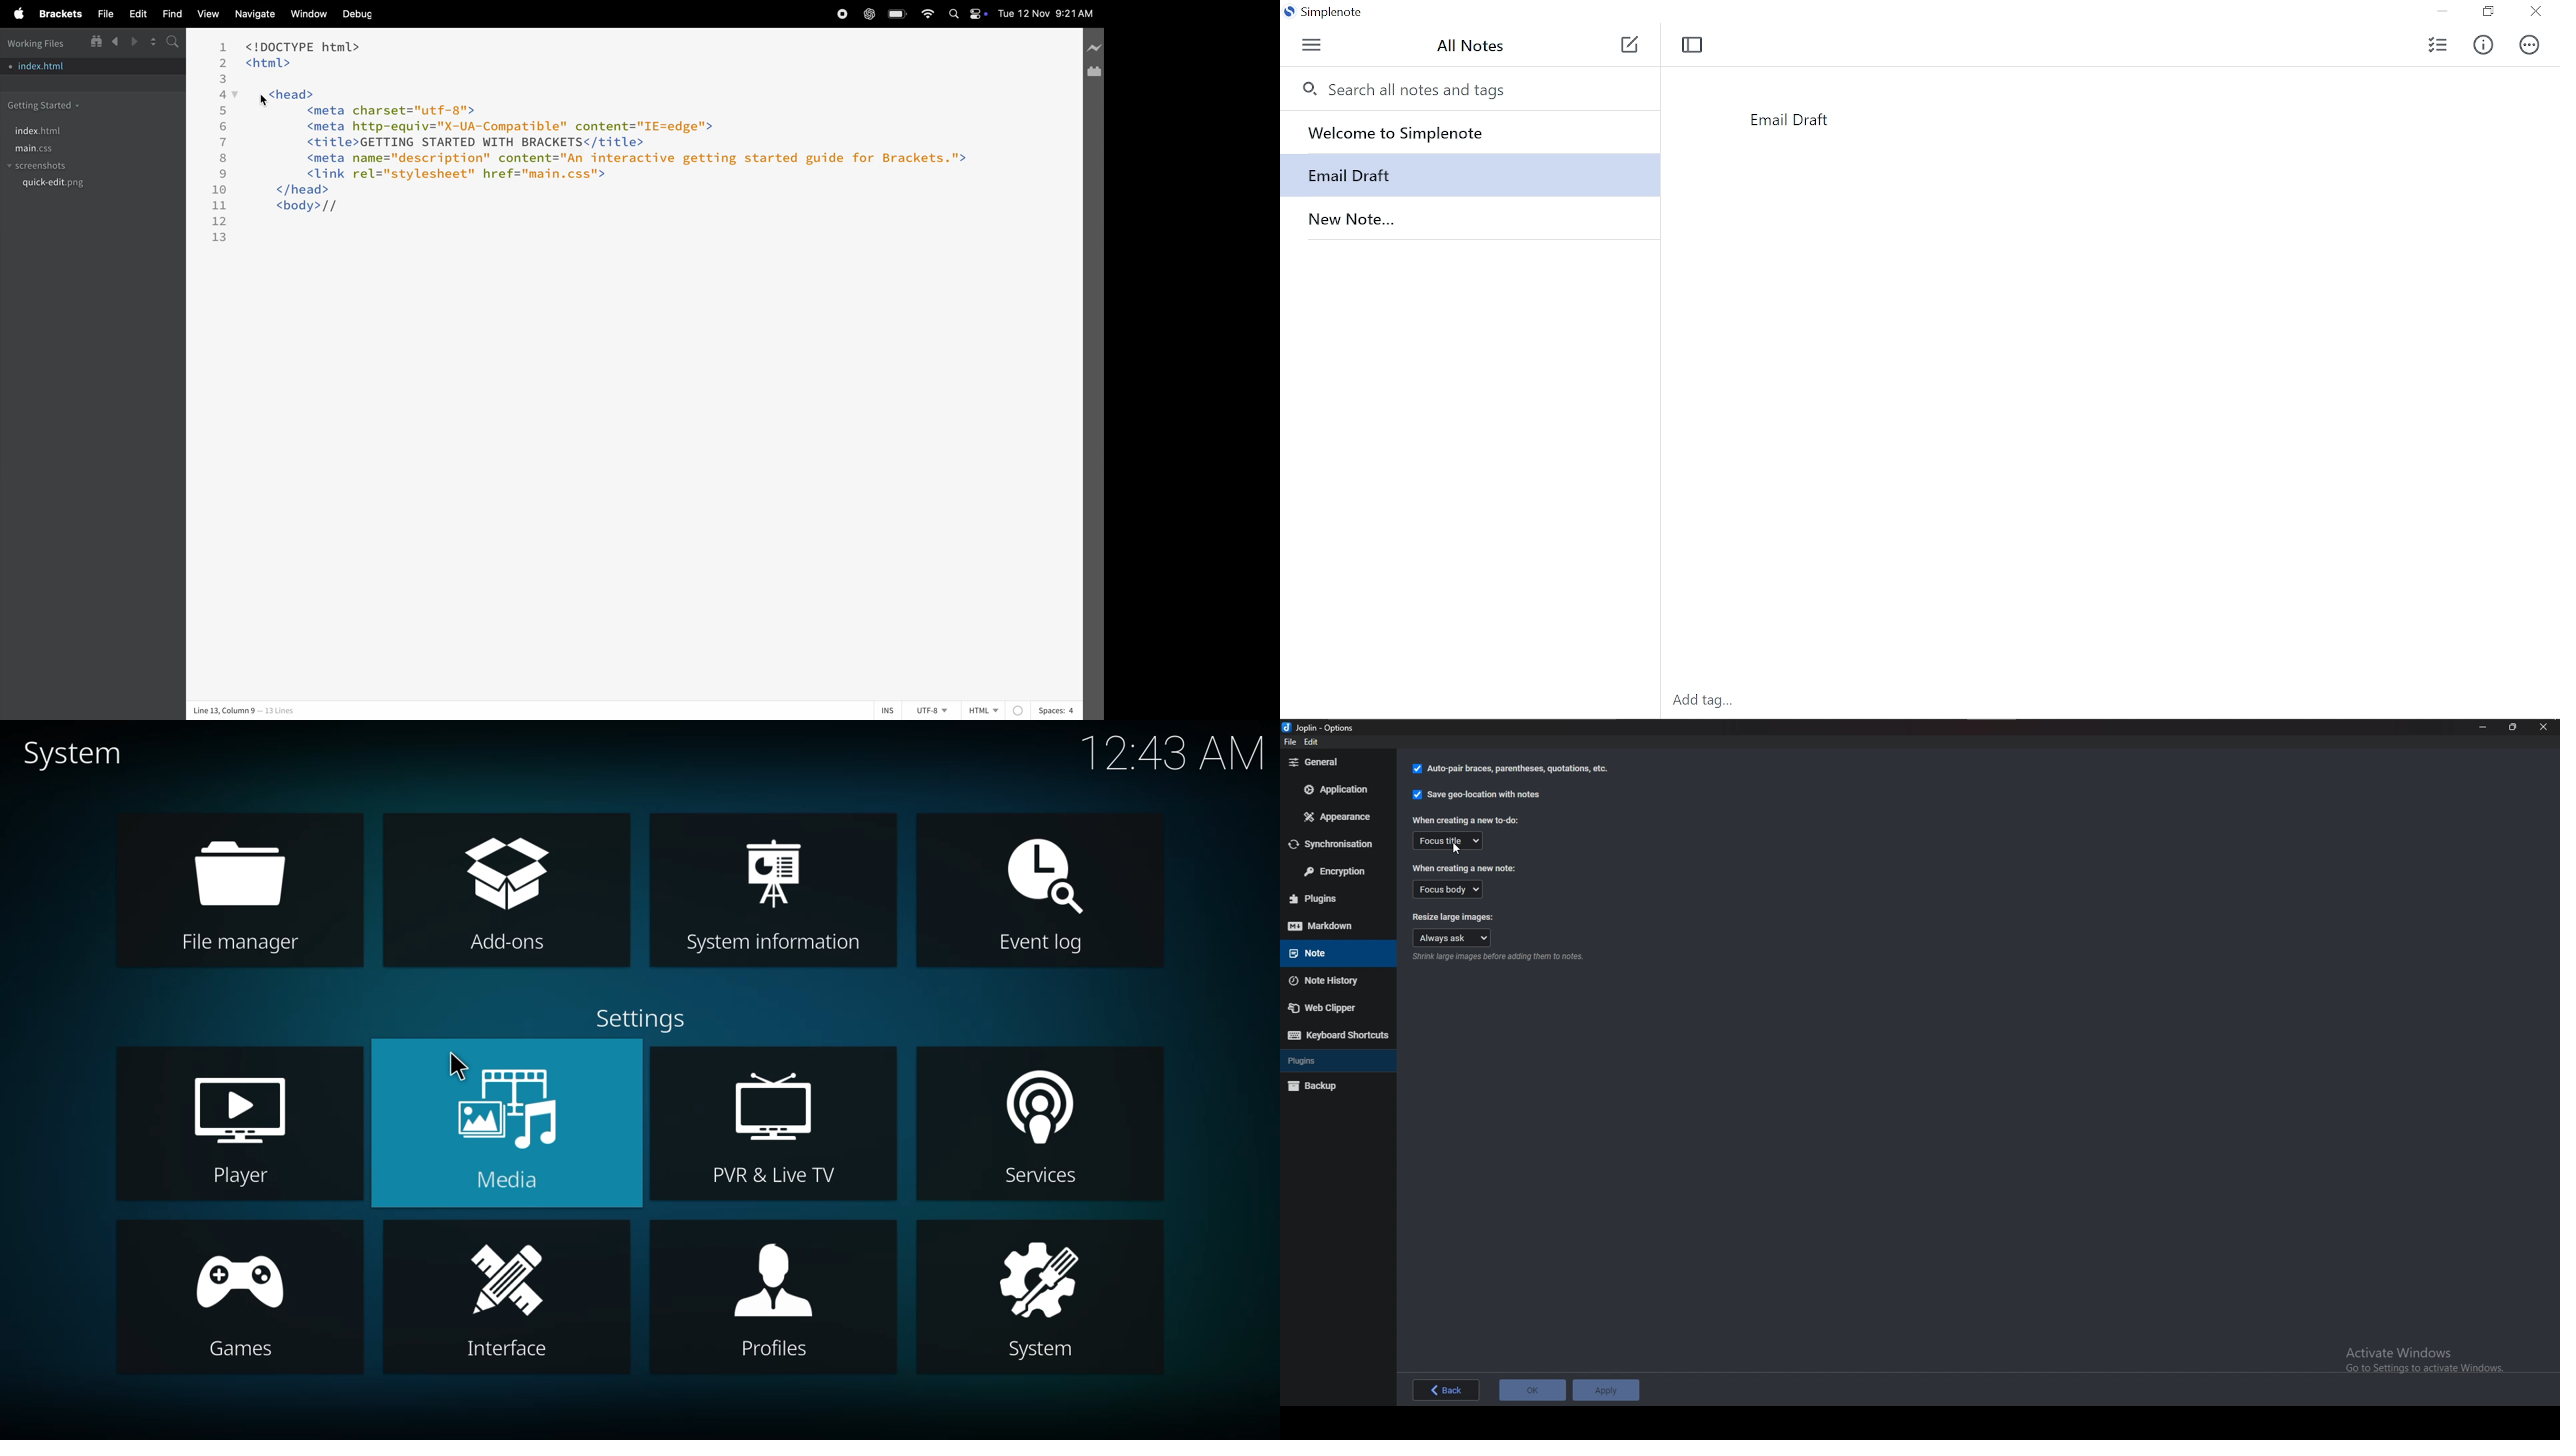 Image resolution: width=2576 pixels, height=1456 pixels. What do you see at coordinates (242, 711) in the screenshot?
I see `line and column no` at bounding box center [242, 711].